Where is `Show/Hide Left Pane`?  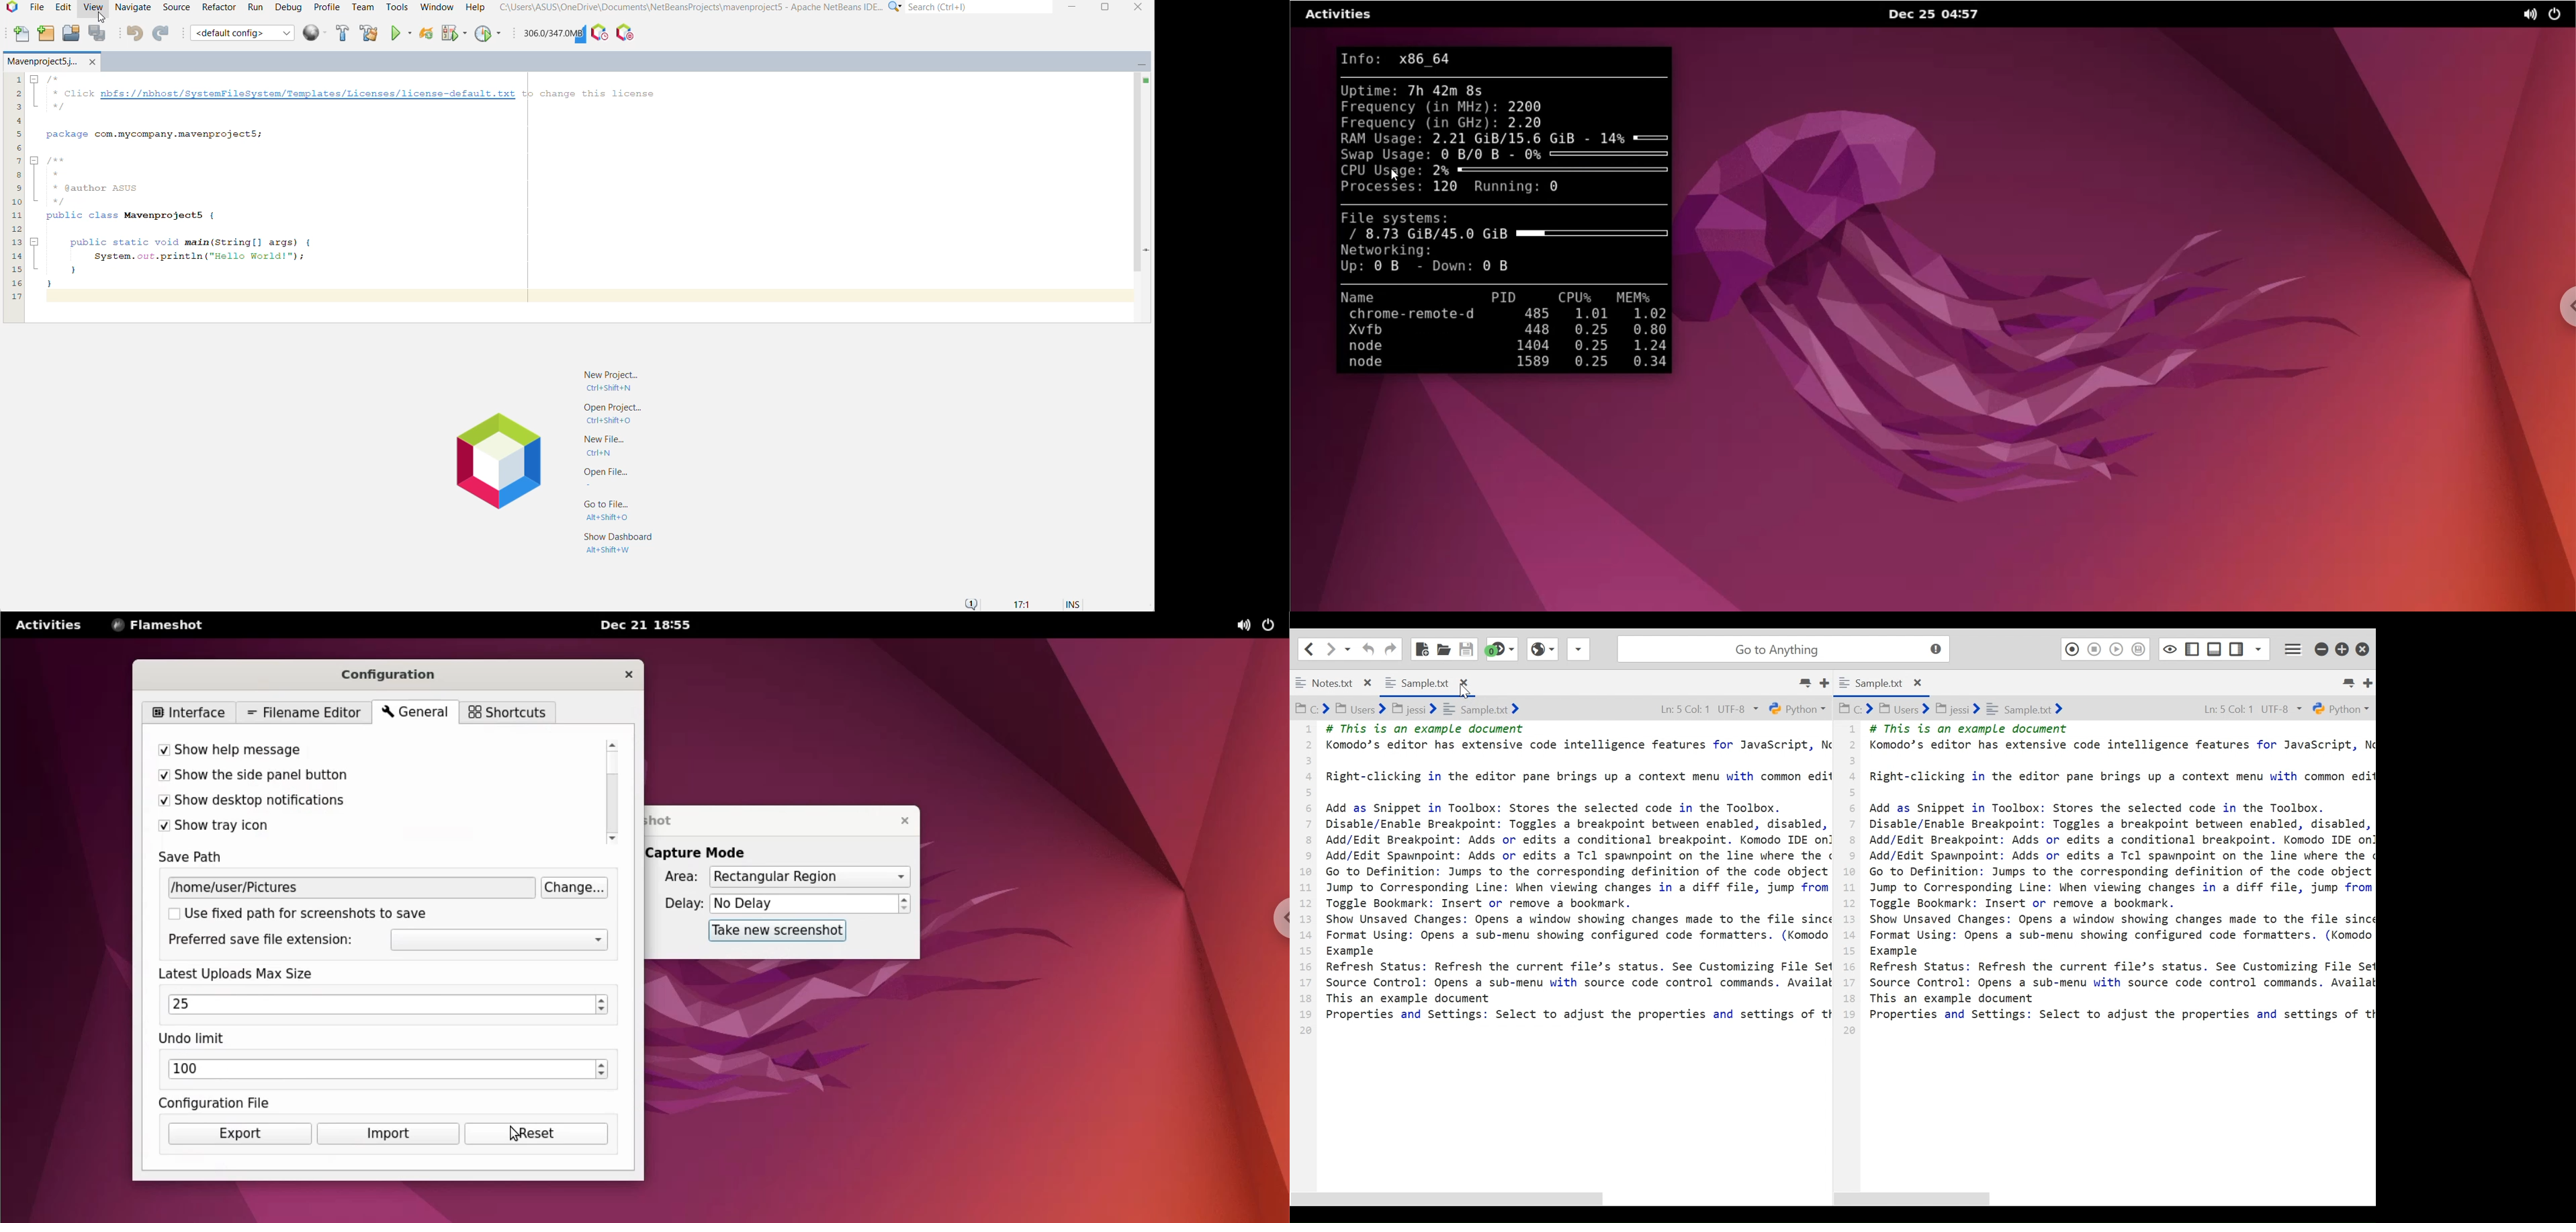 Show/Hide Left Pane is located at coordinates (2194, 648).